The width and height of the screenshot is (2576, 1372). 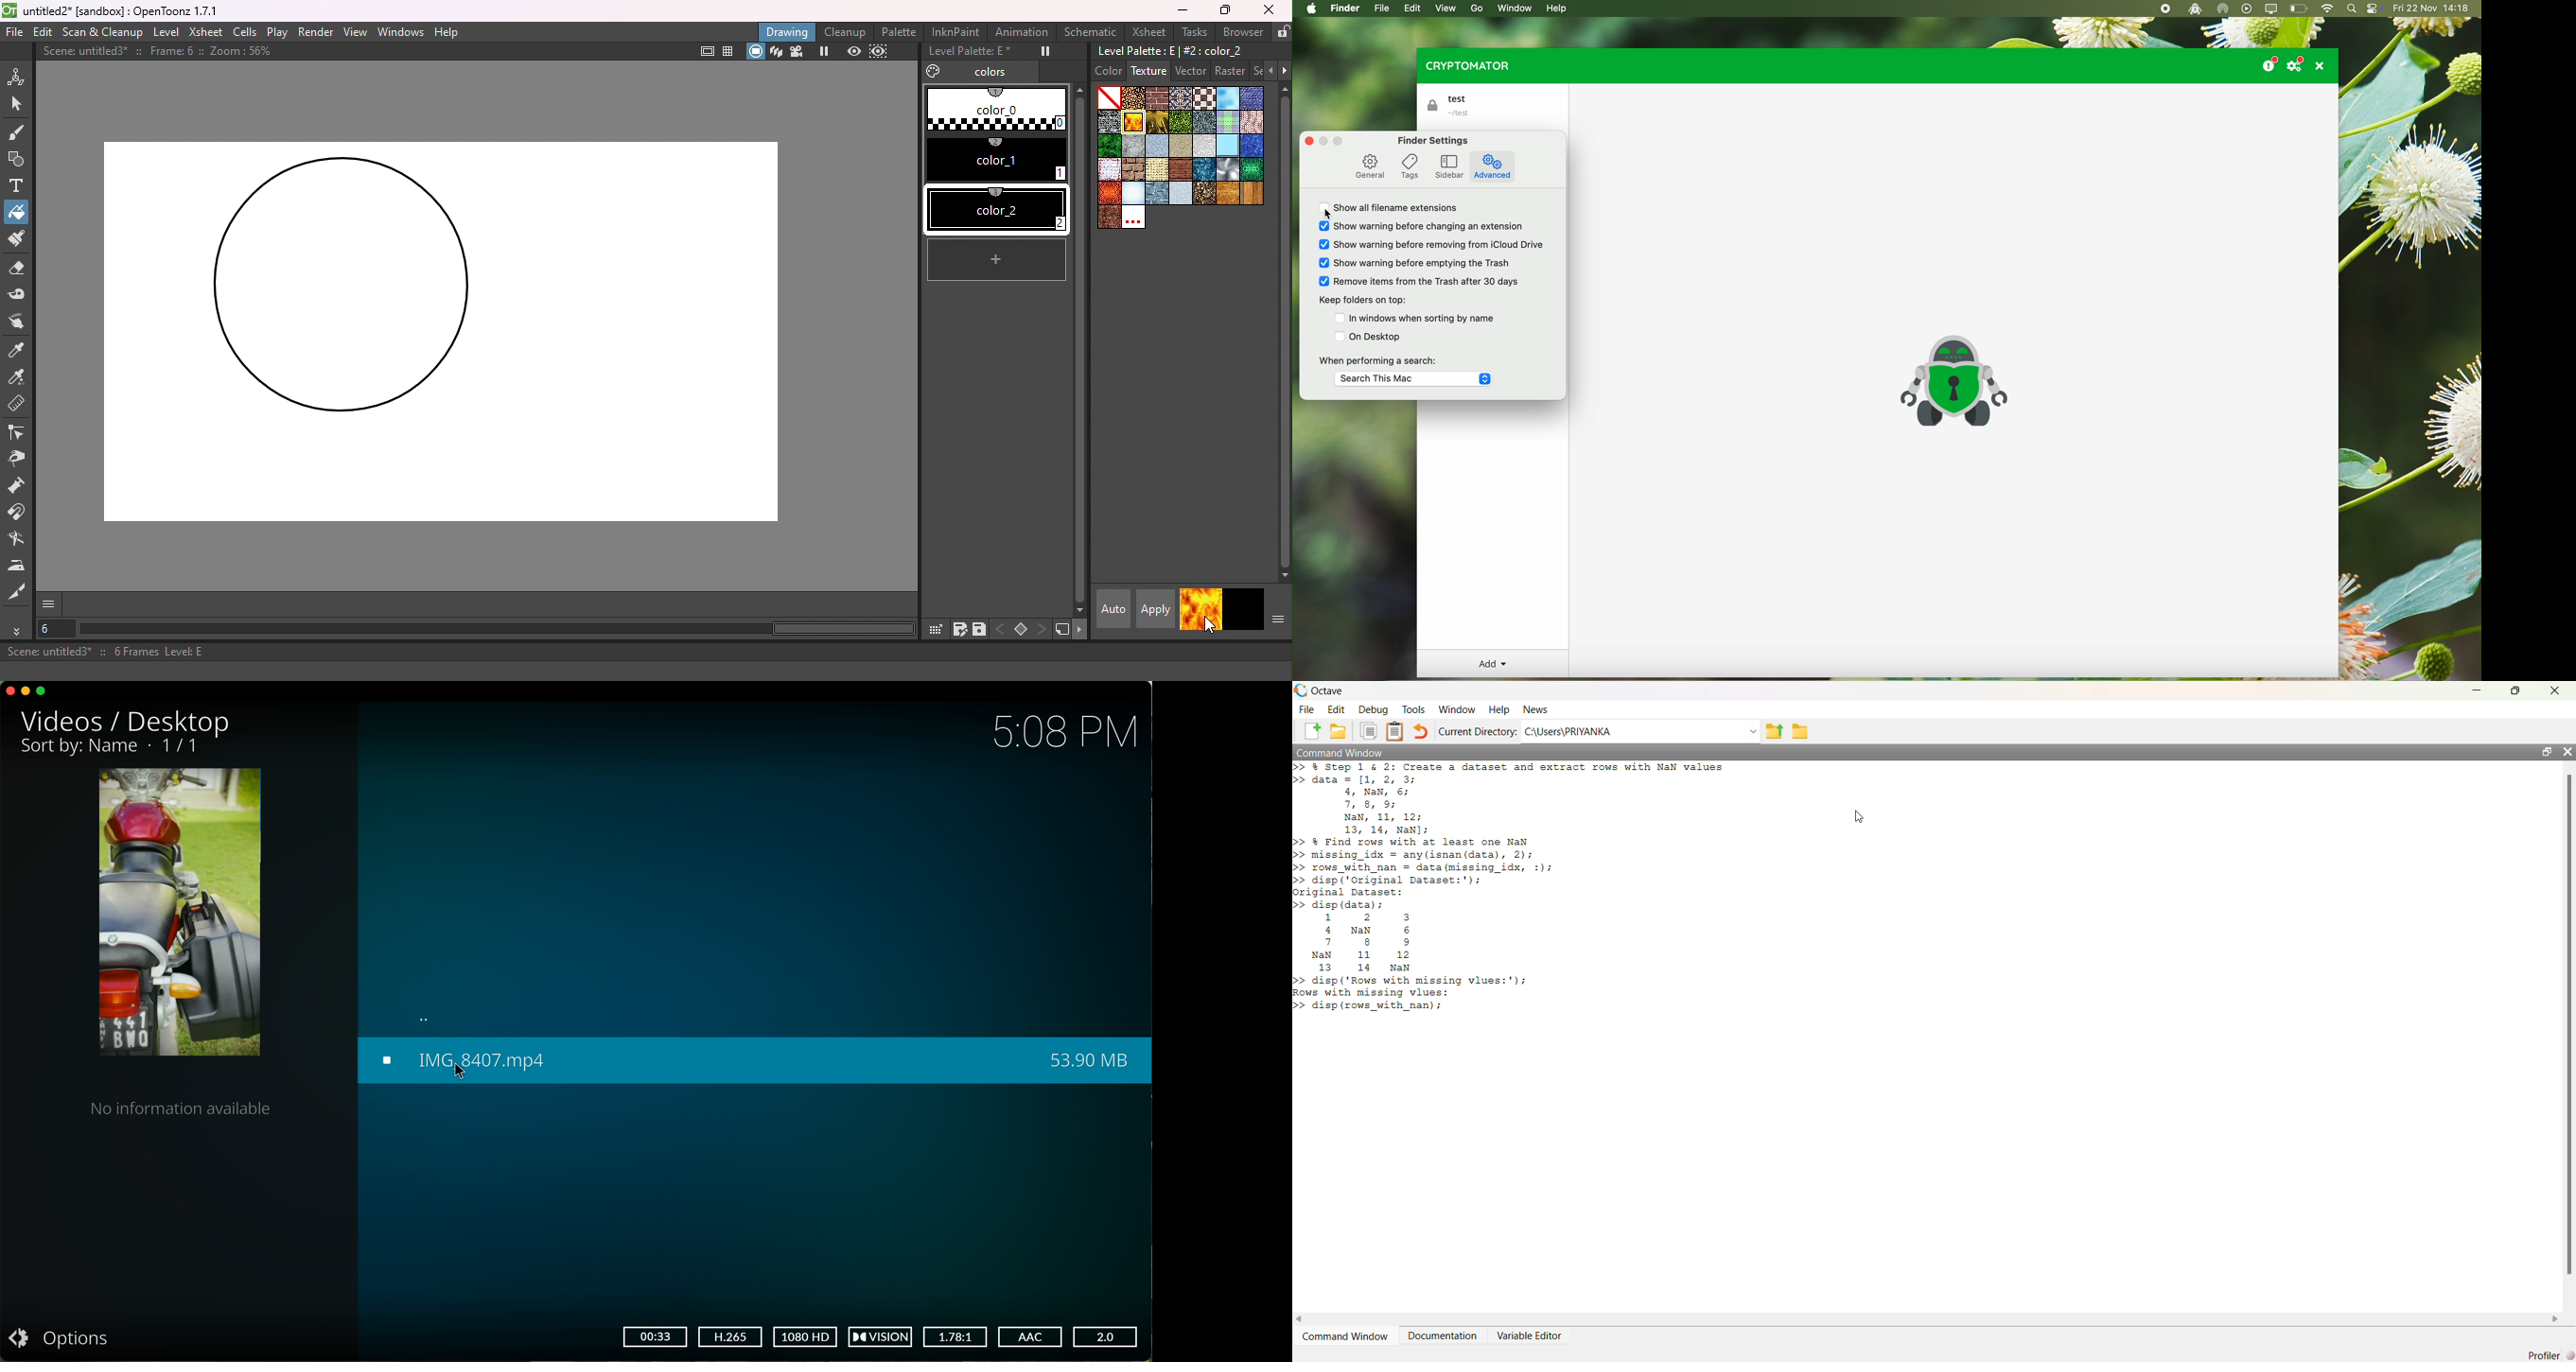 I want to click on AAC, so click(x=1030, y=1336).